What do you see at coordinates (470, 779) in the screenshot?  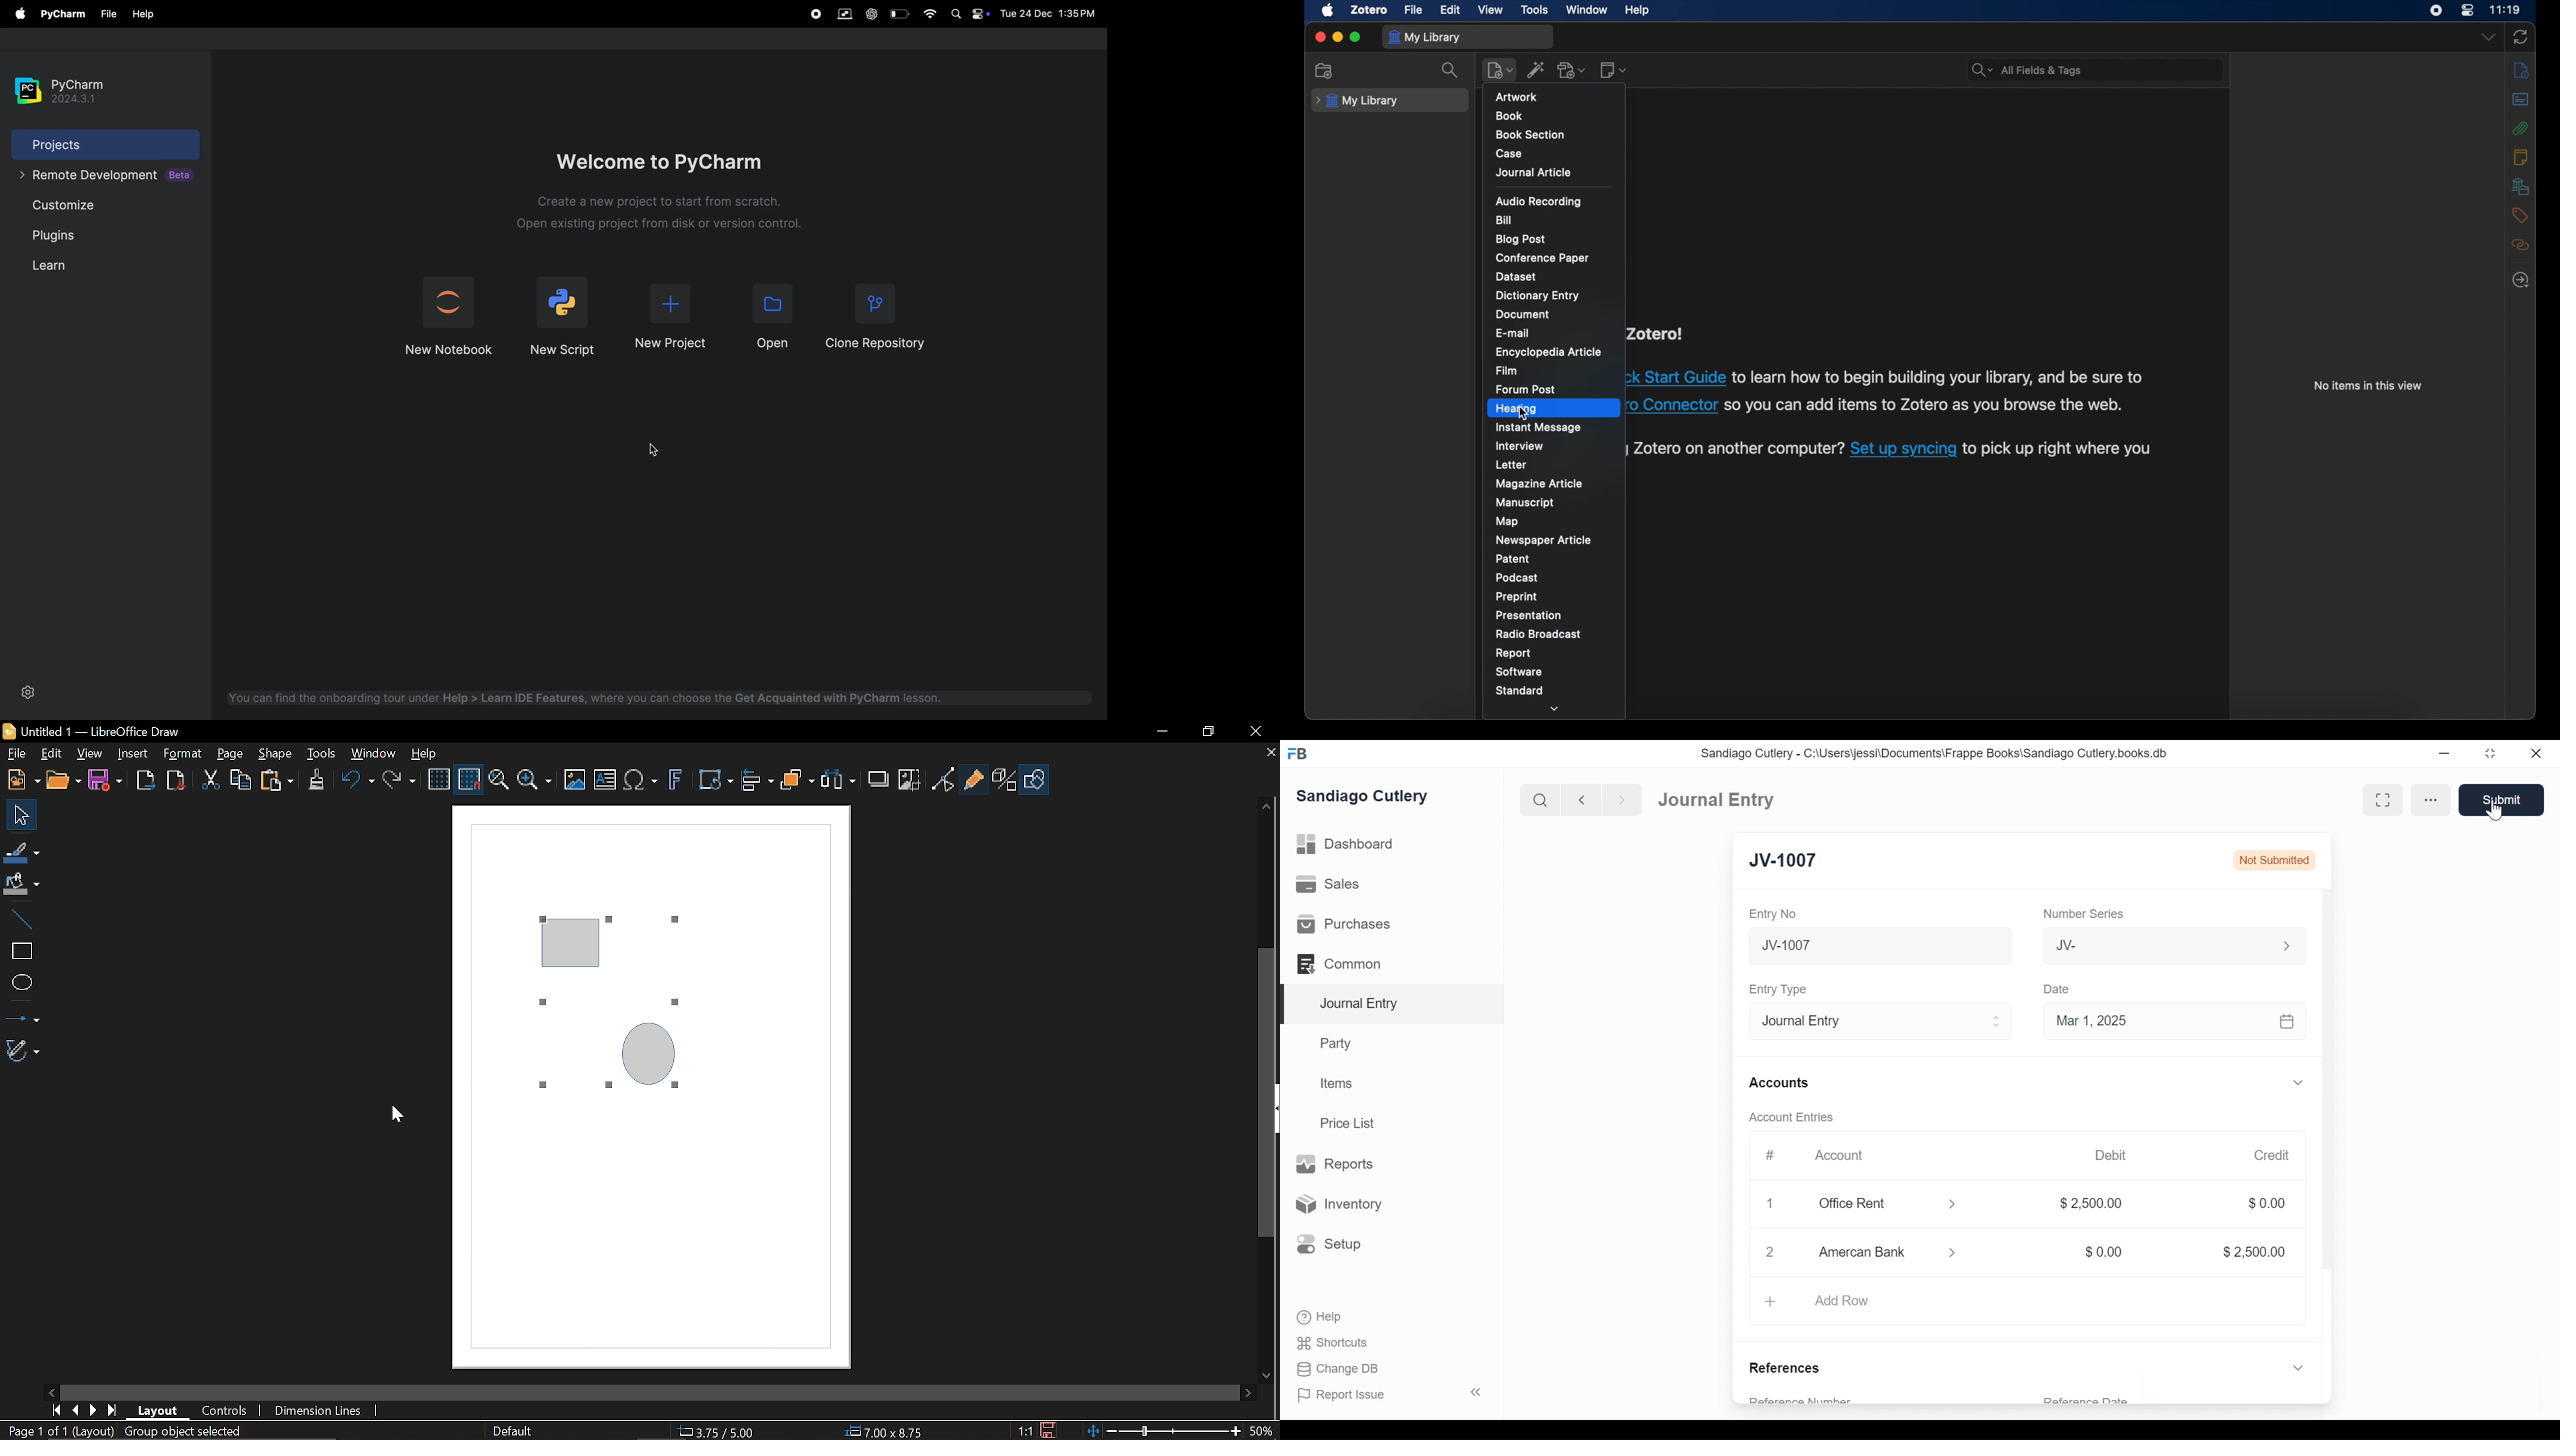 I see `Snap to grid` at bounding box center [470, 779].